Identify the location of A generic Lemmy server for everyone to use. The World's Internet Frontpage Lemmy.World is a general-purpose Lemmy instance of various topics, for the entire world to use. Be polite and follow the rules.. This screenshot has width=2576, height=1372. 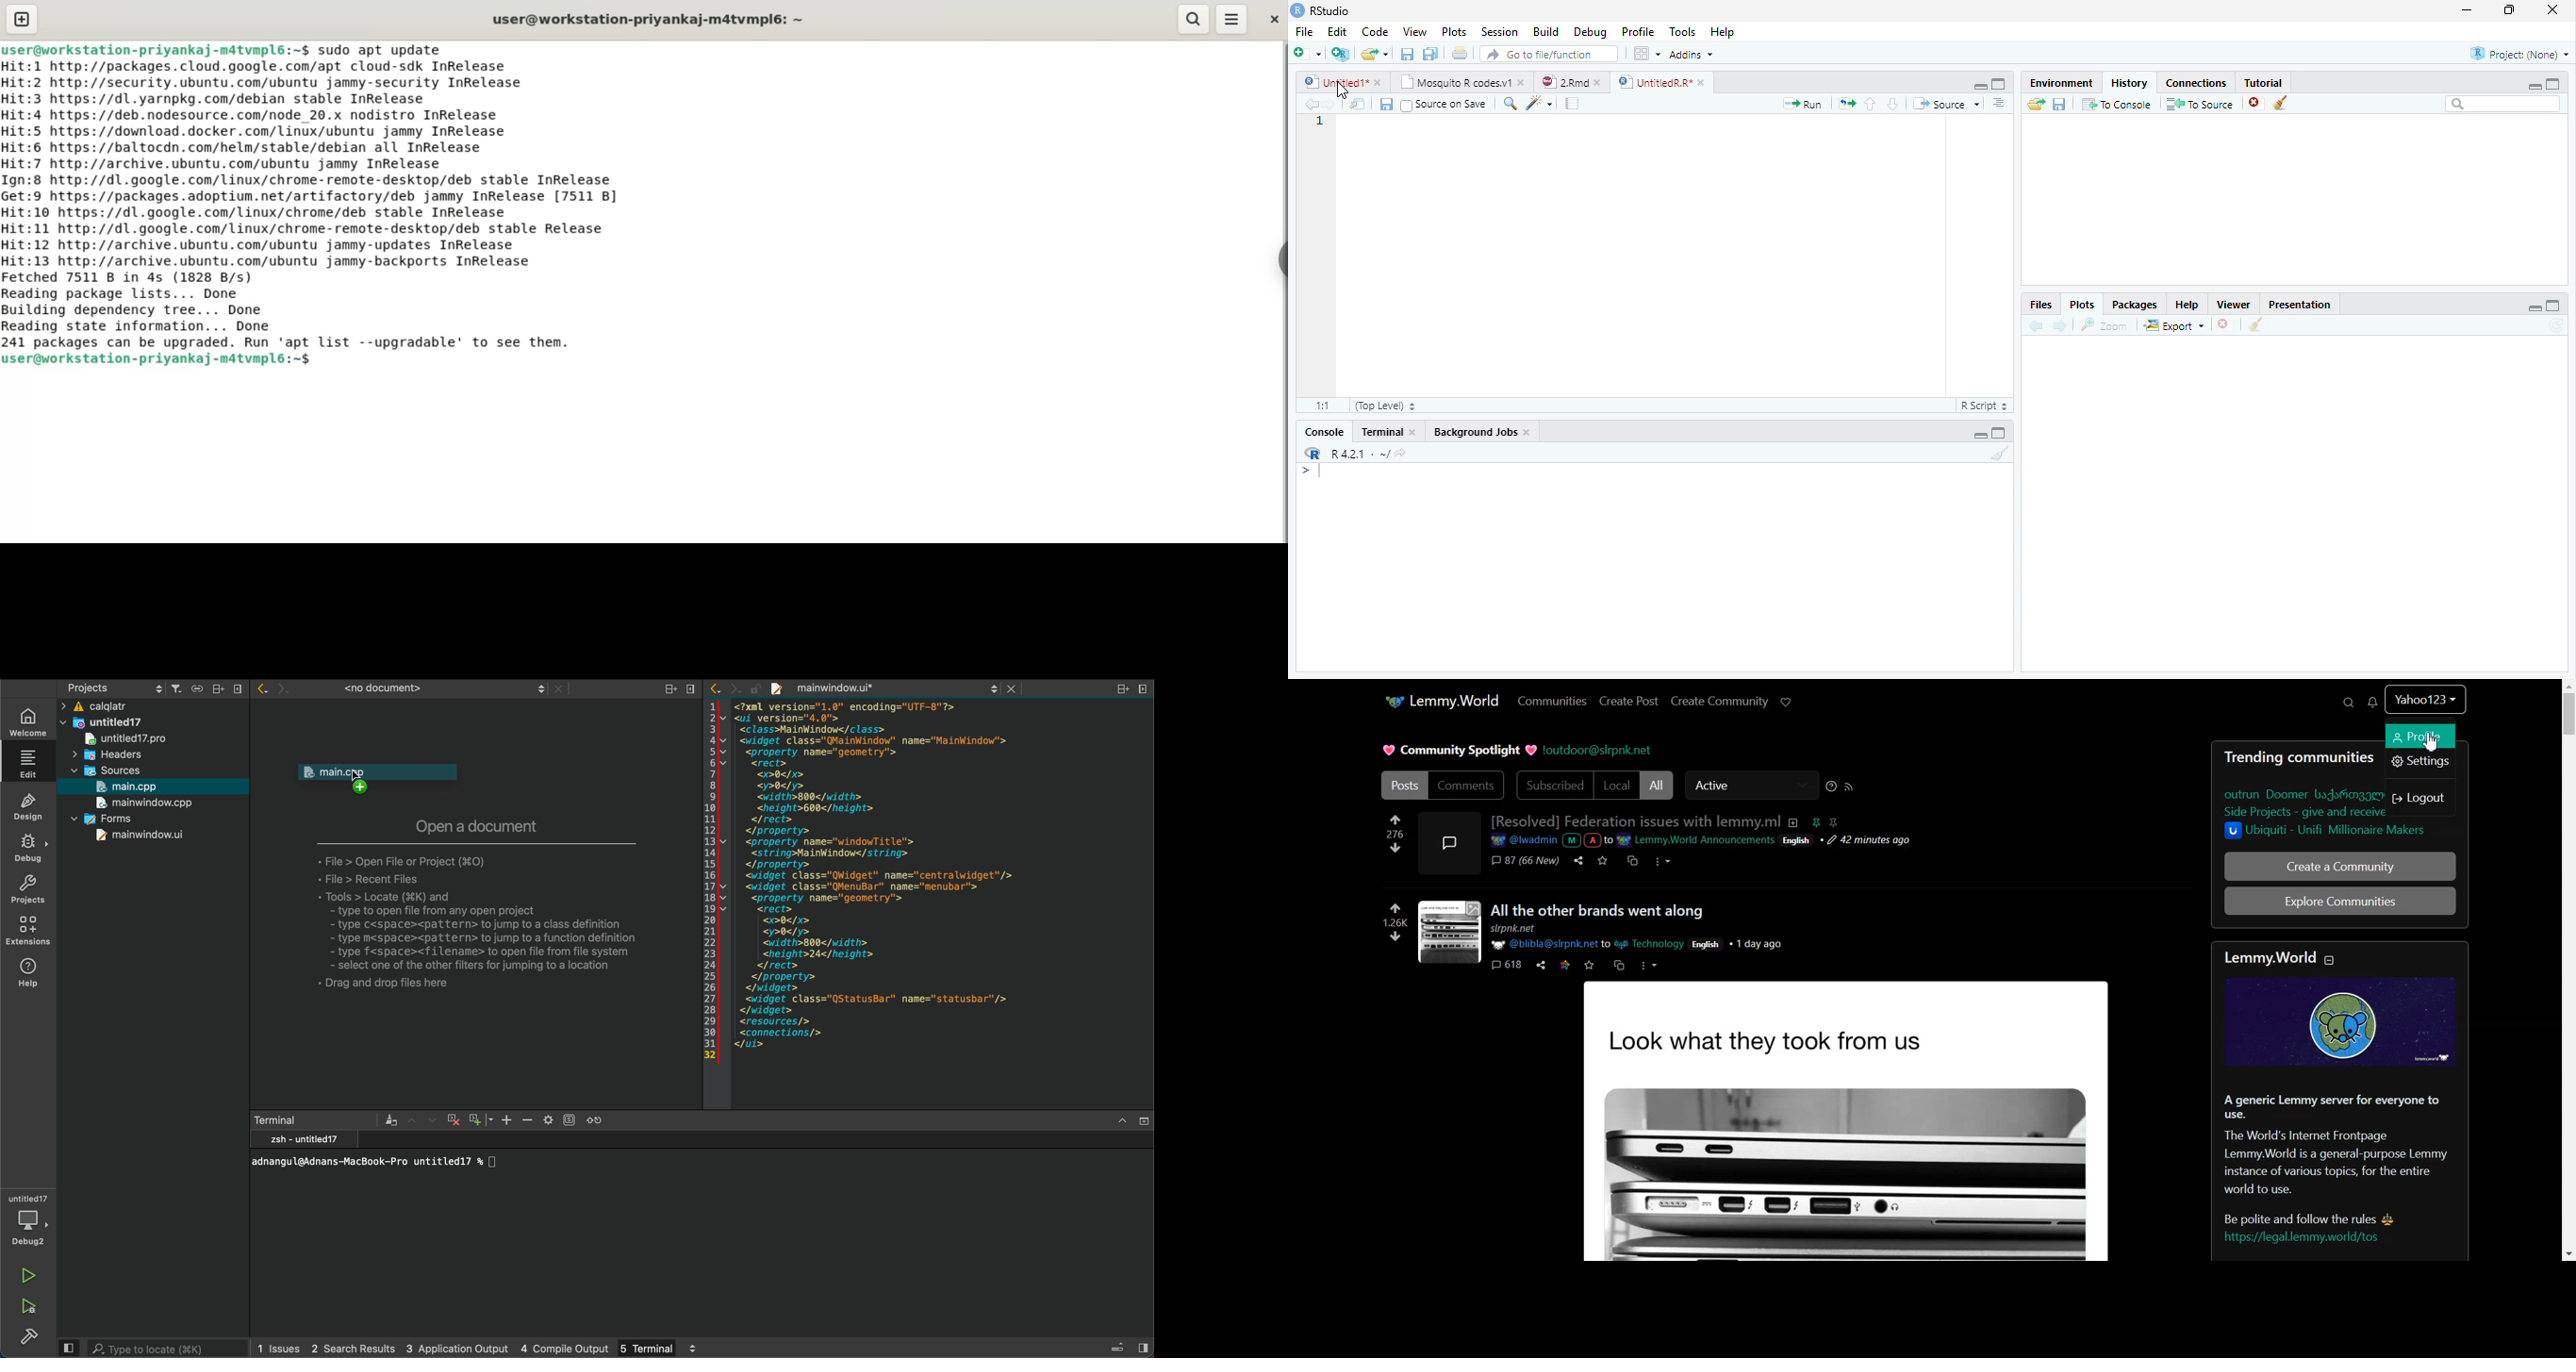
(2341, 1155).